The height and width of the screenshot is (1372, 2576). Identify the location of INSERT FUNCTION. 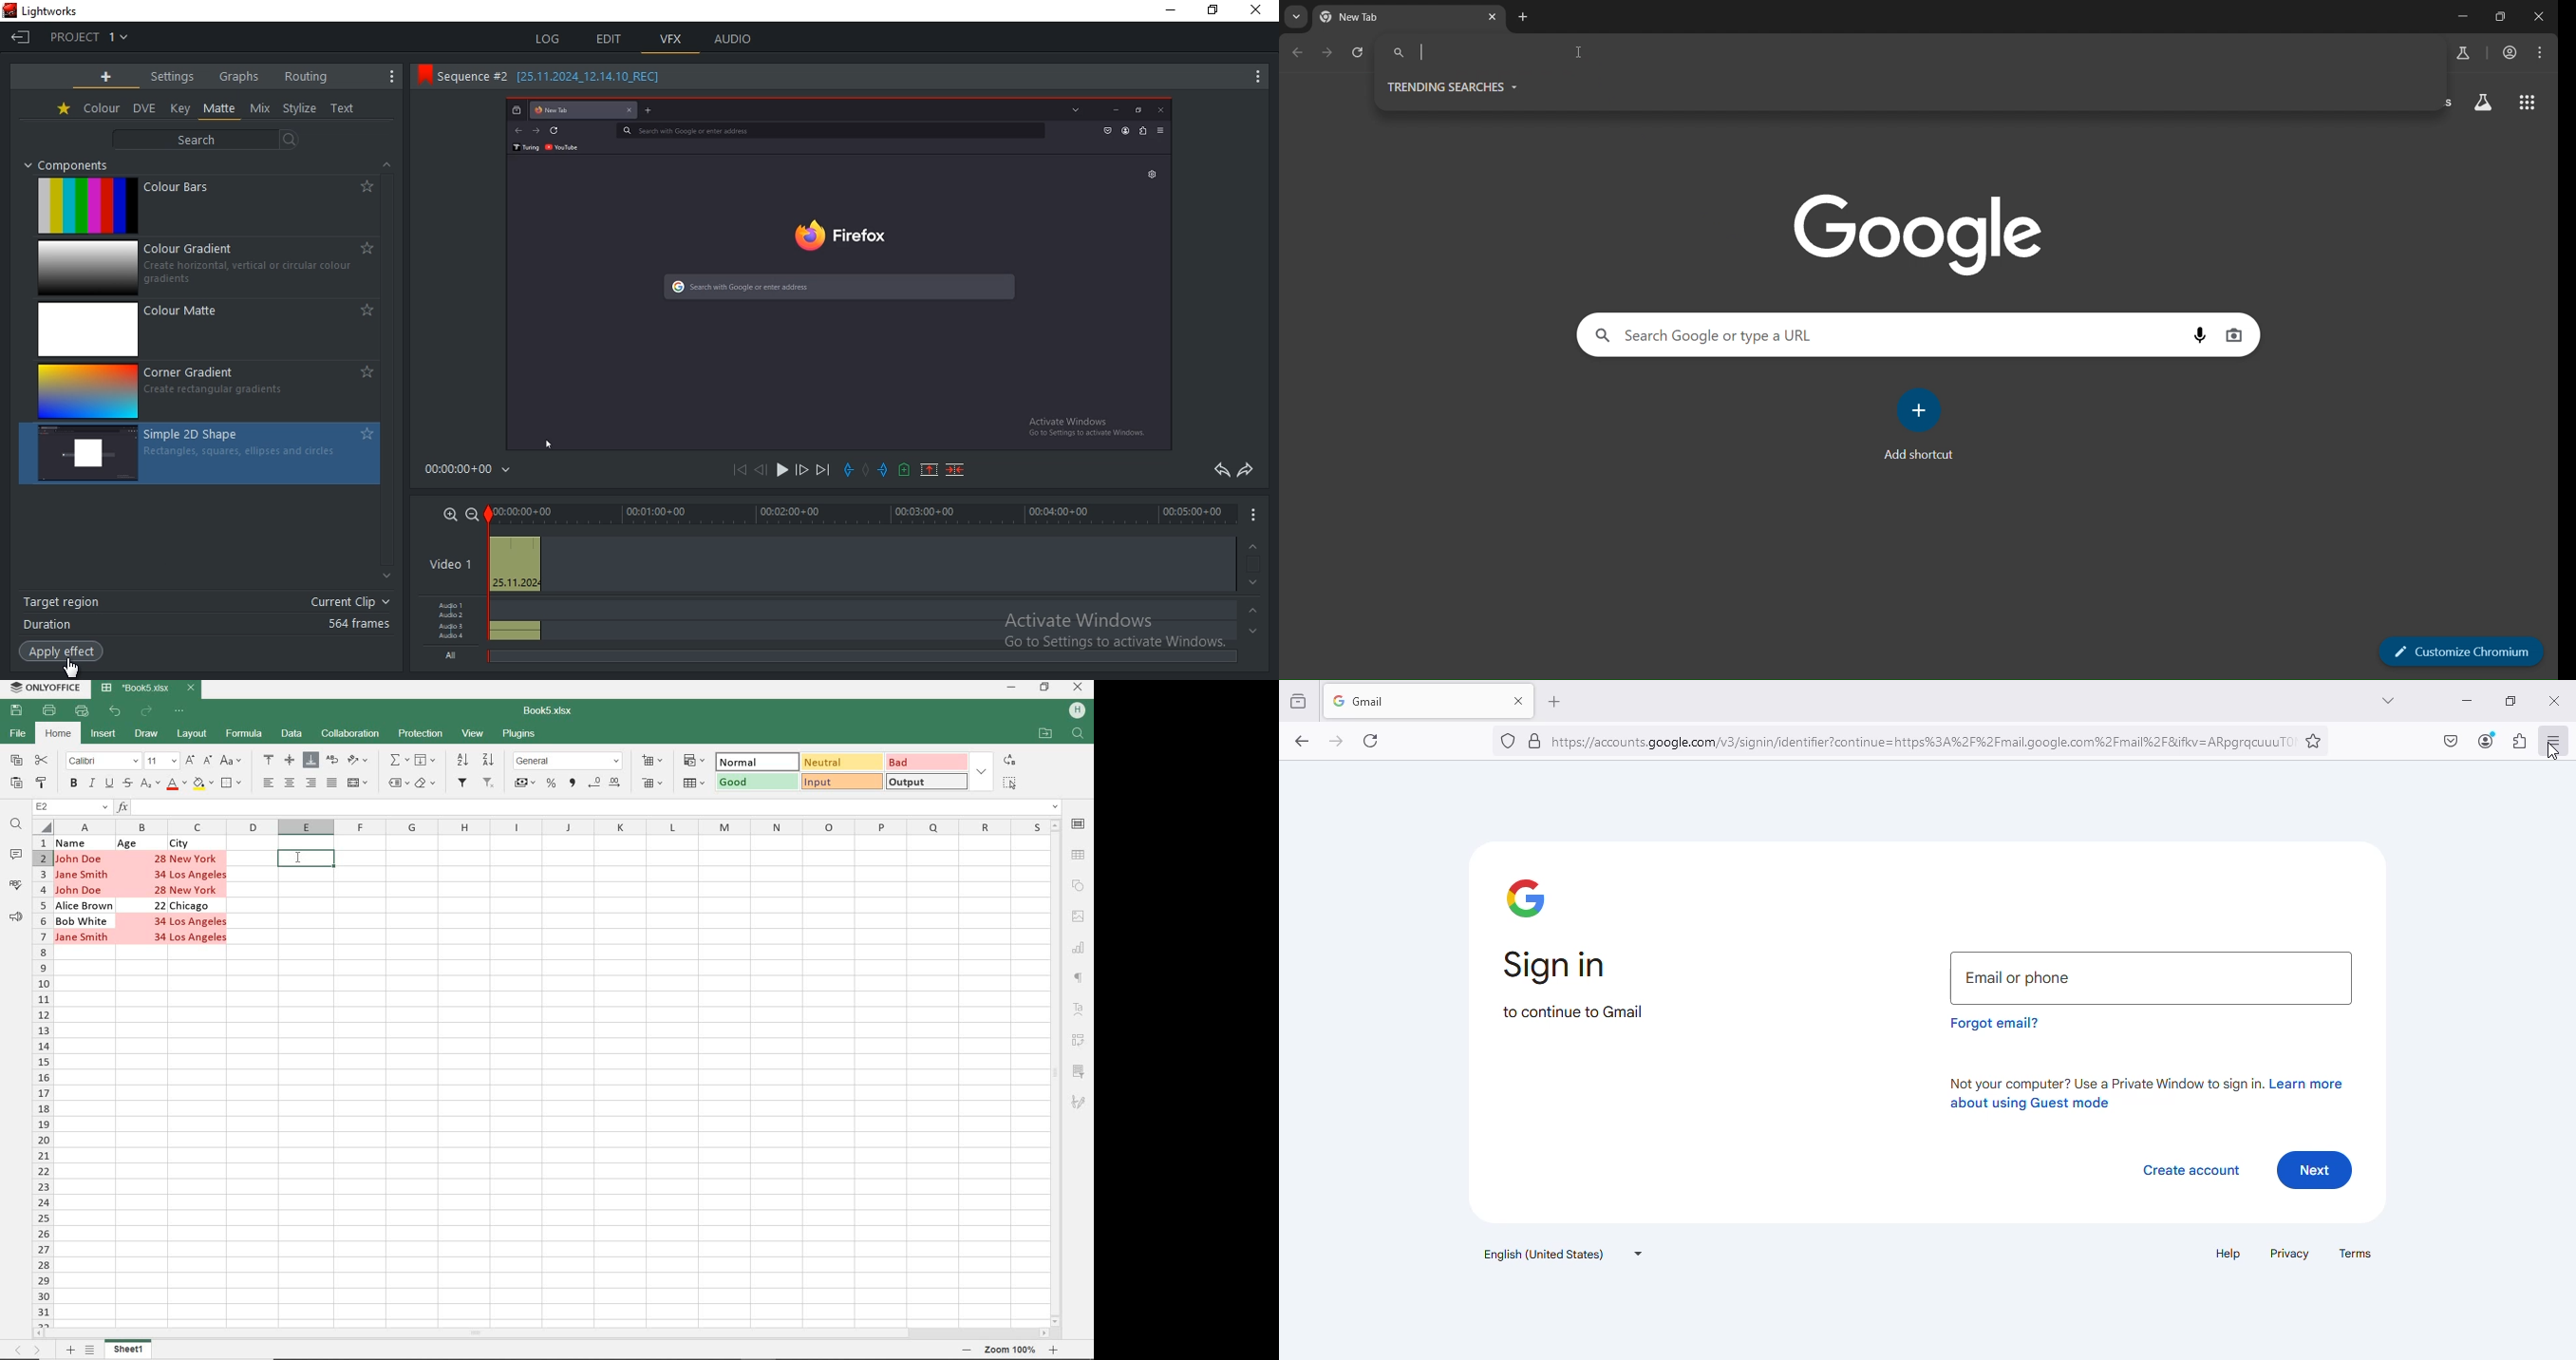
(398, 759).